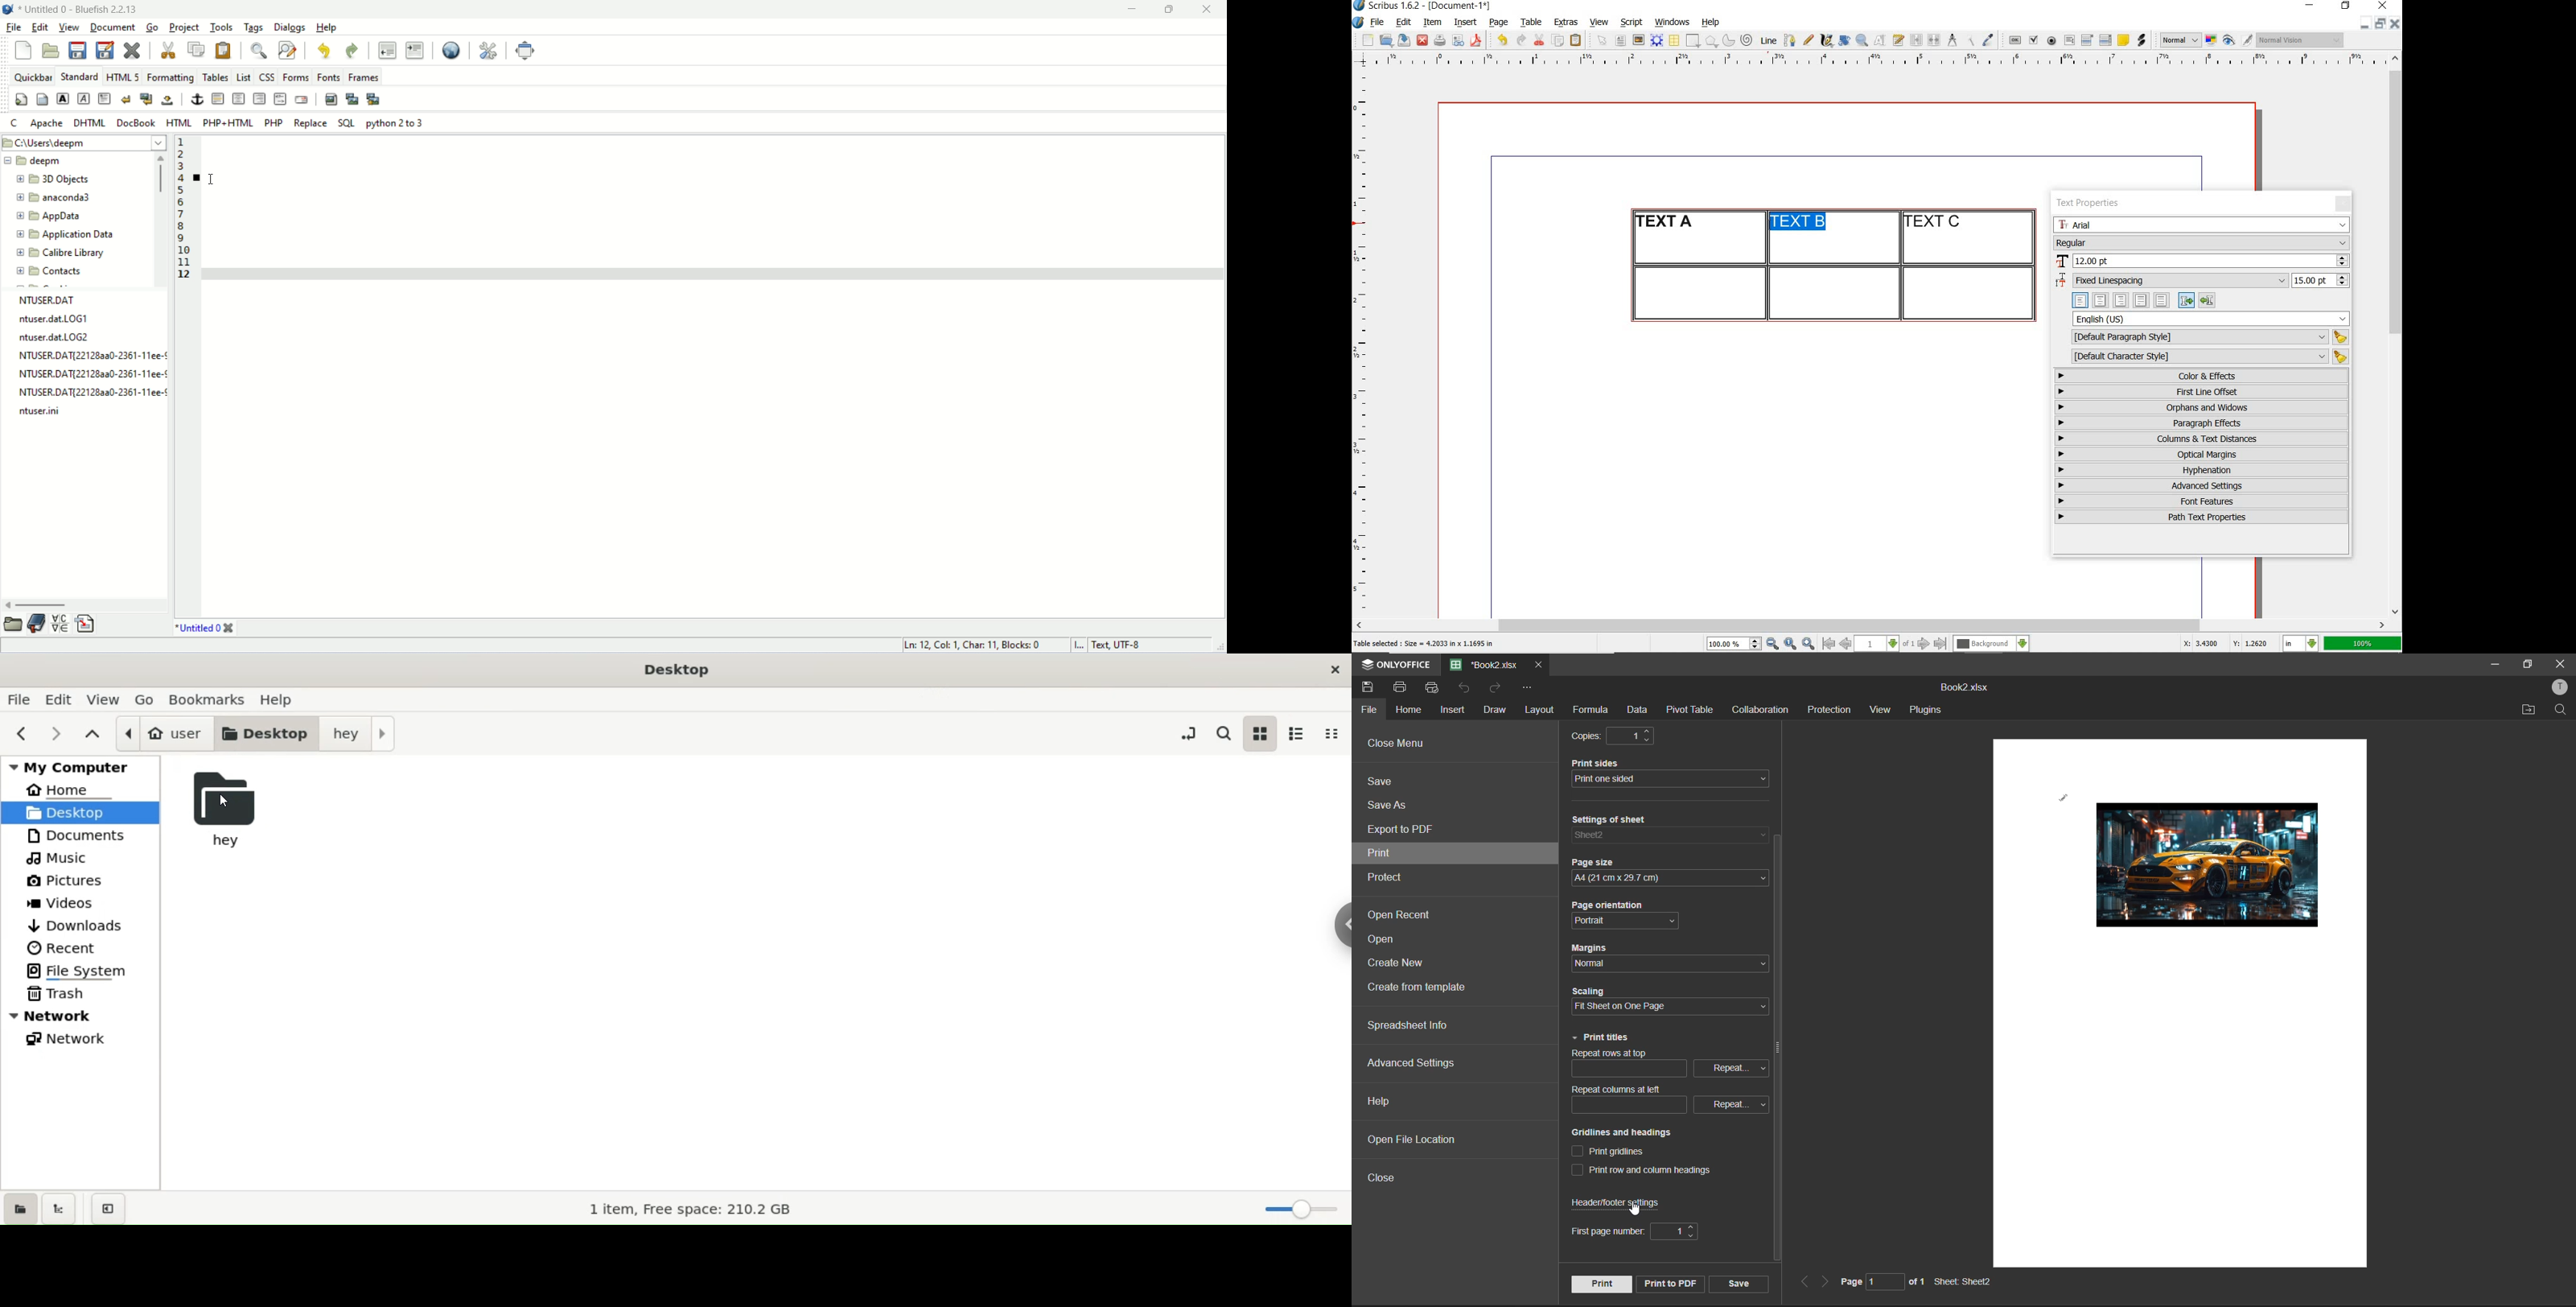 The image size is (2576, 1316). I want to click on anchor/hyperlink, so click(196, 98).